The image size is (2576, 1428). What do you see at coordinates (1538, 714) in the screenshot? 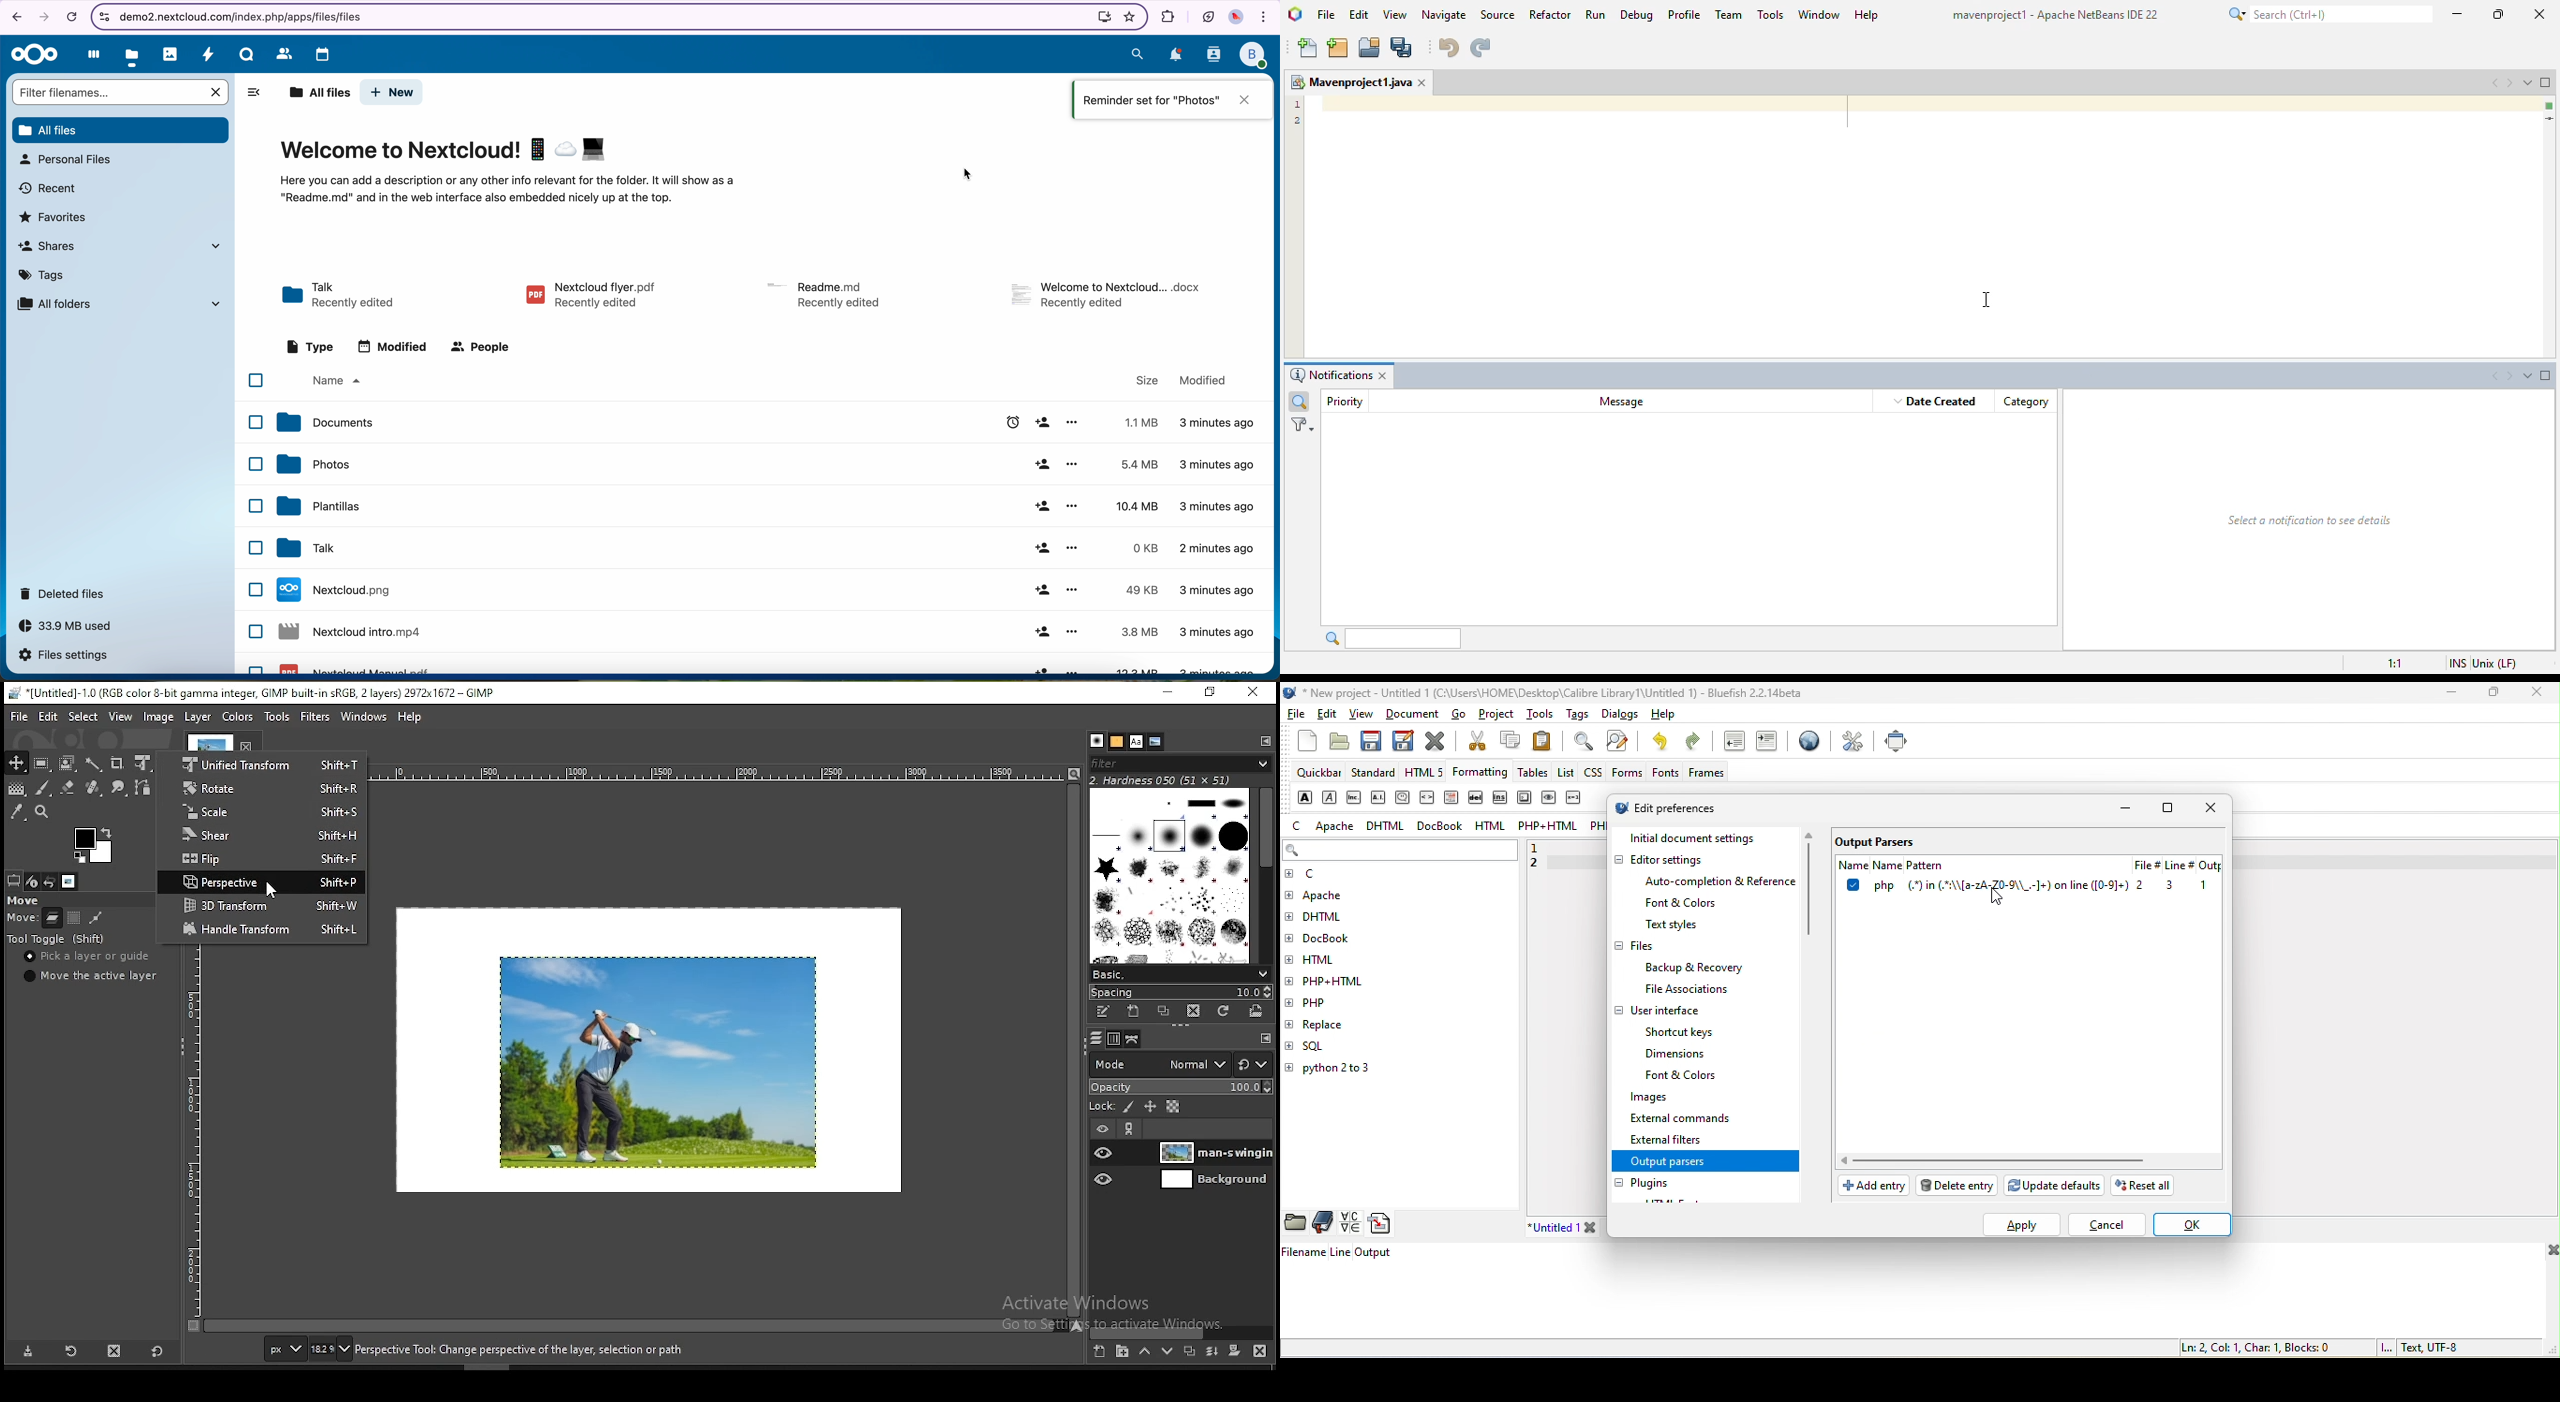
I see `tools` at bounding box center [1538, 714].